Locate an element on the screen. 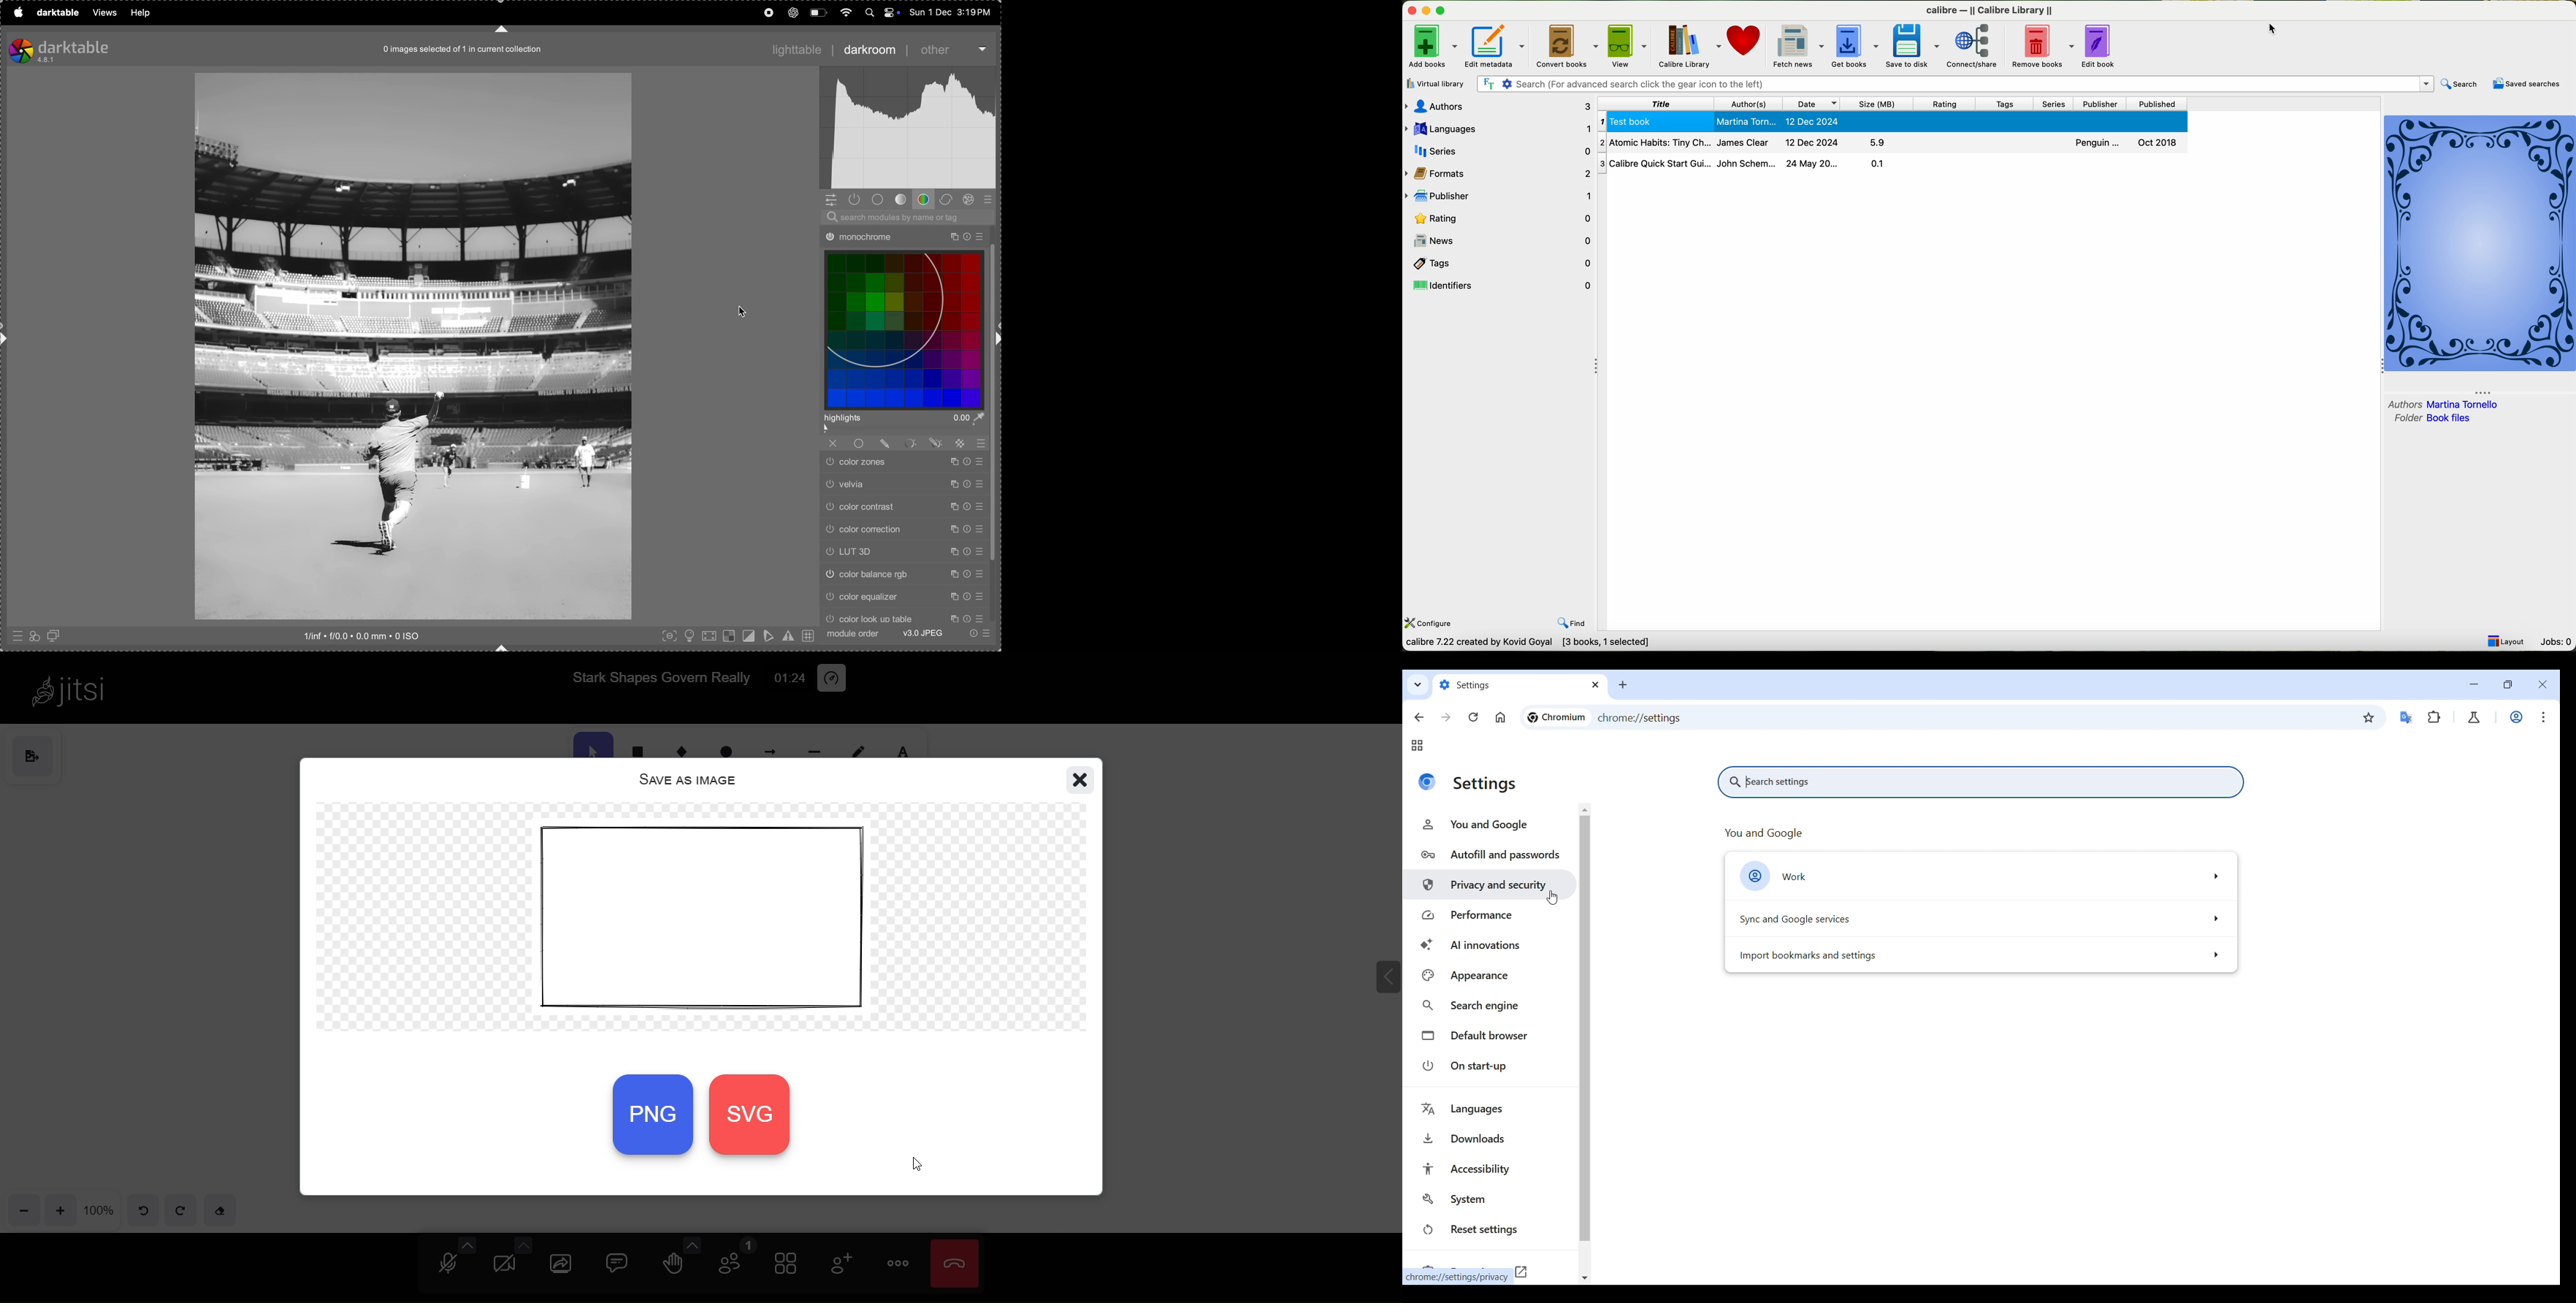 The height and width of the screenshot is (1316, 2576). search bar is located at coordinates (1958, 84).